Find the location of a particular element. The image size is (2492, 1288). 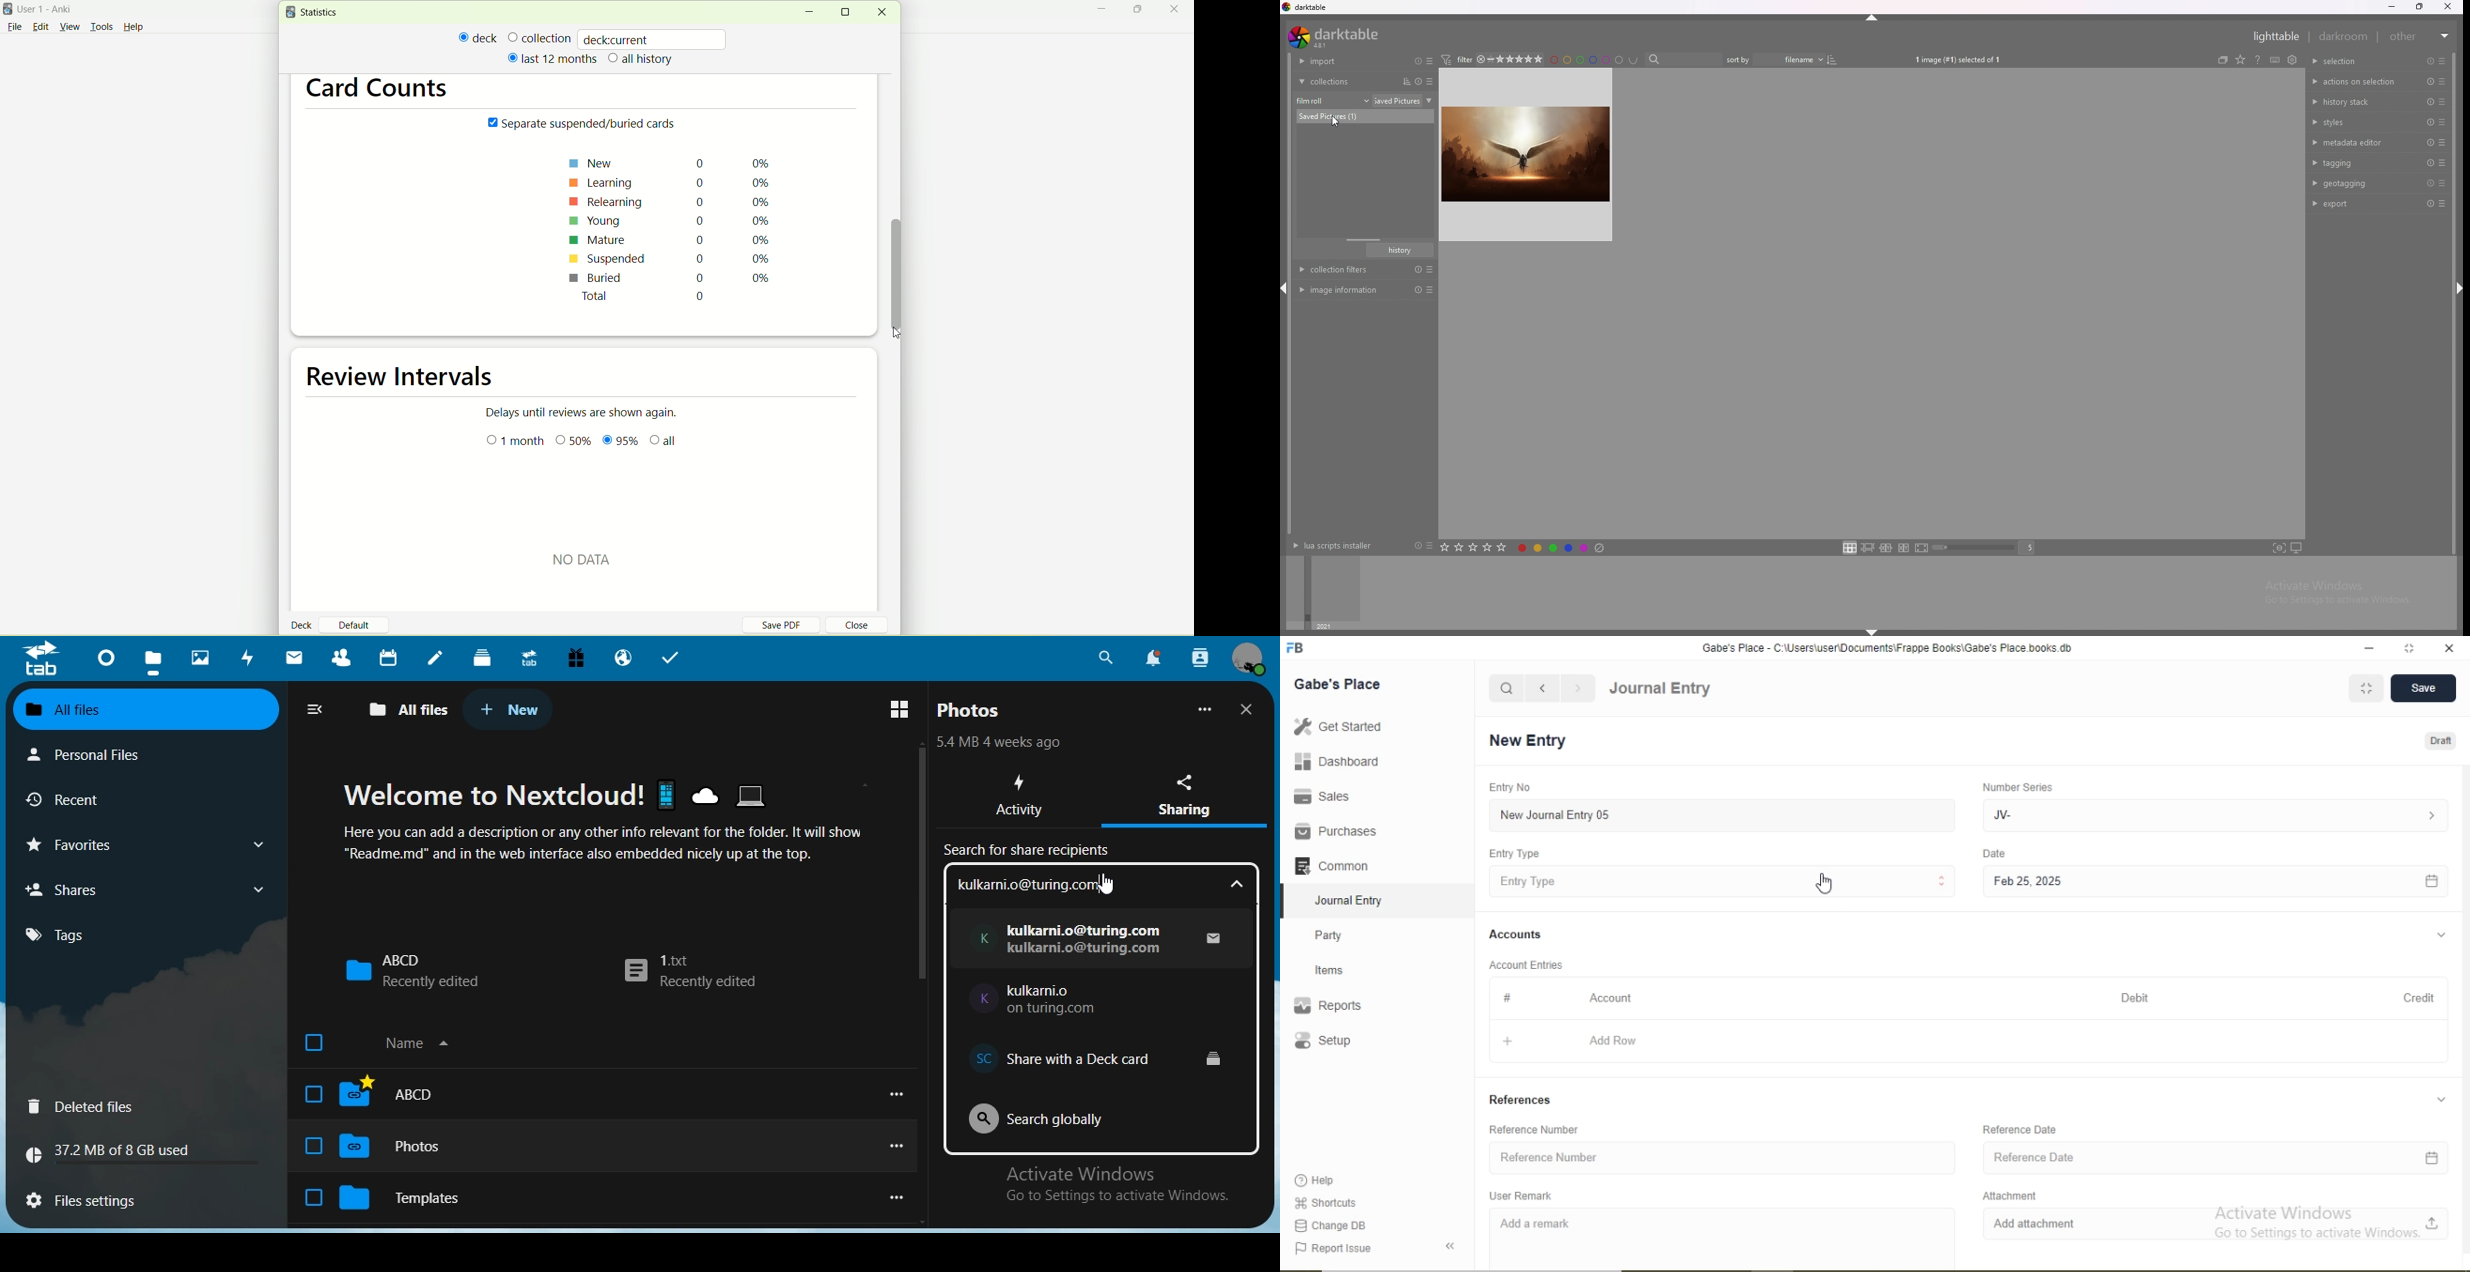

Party is located at coordinates (1341, 934).